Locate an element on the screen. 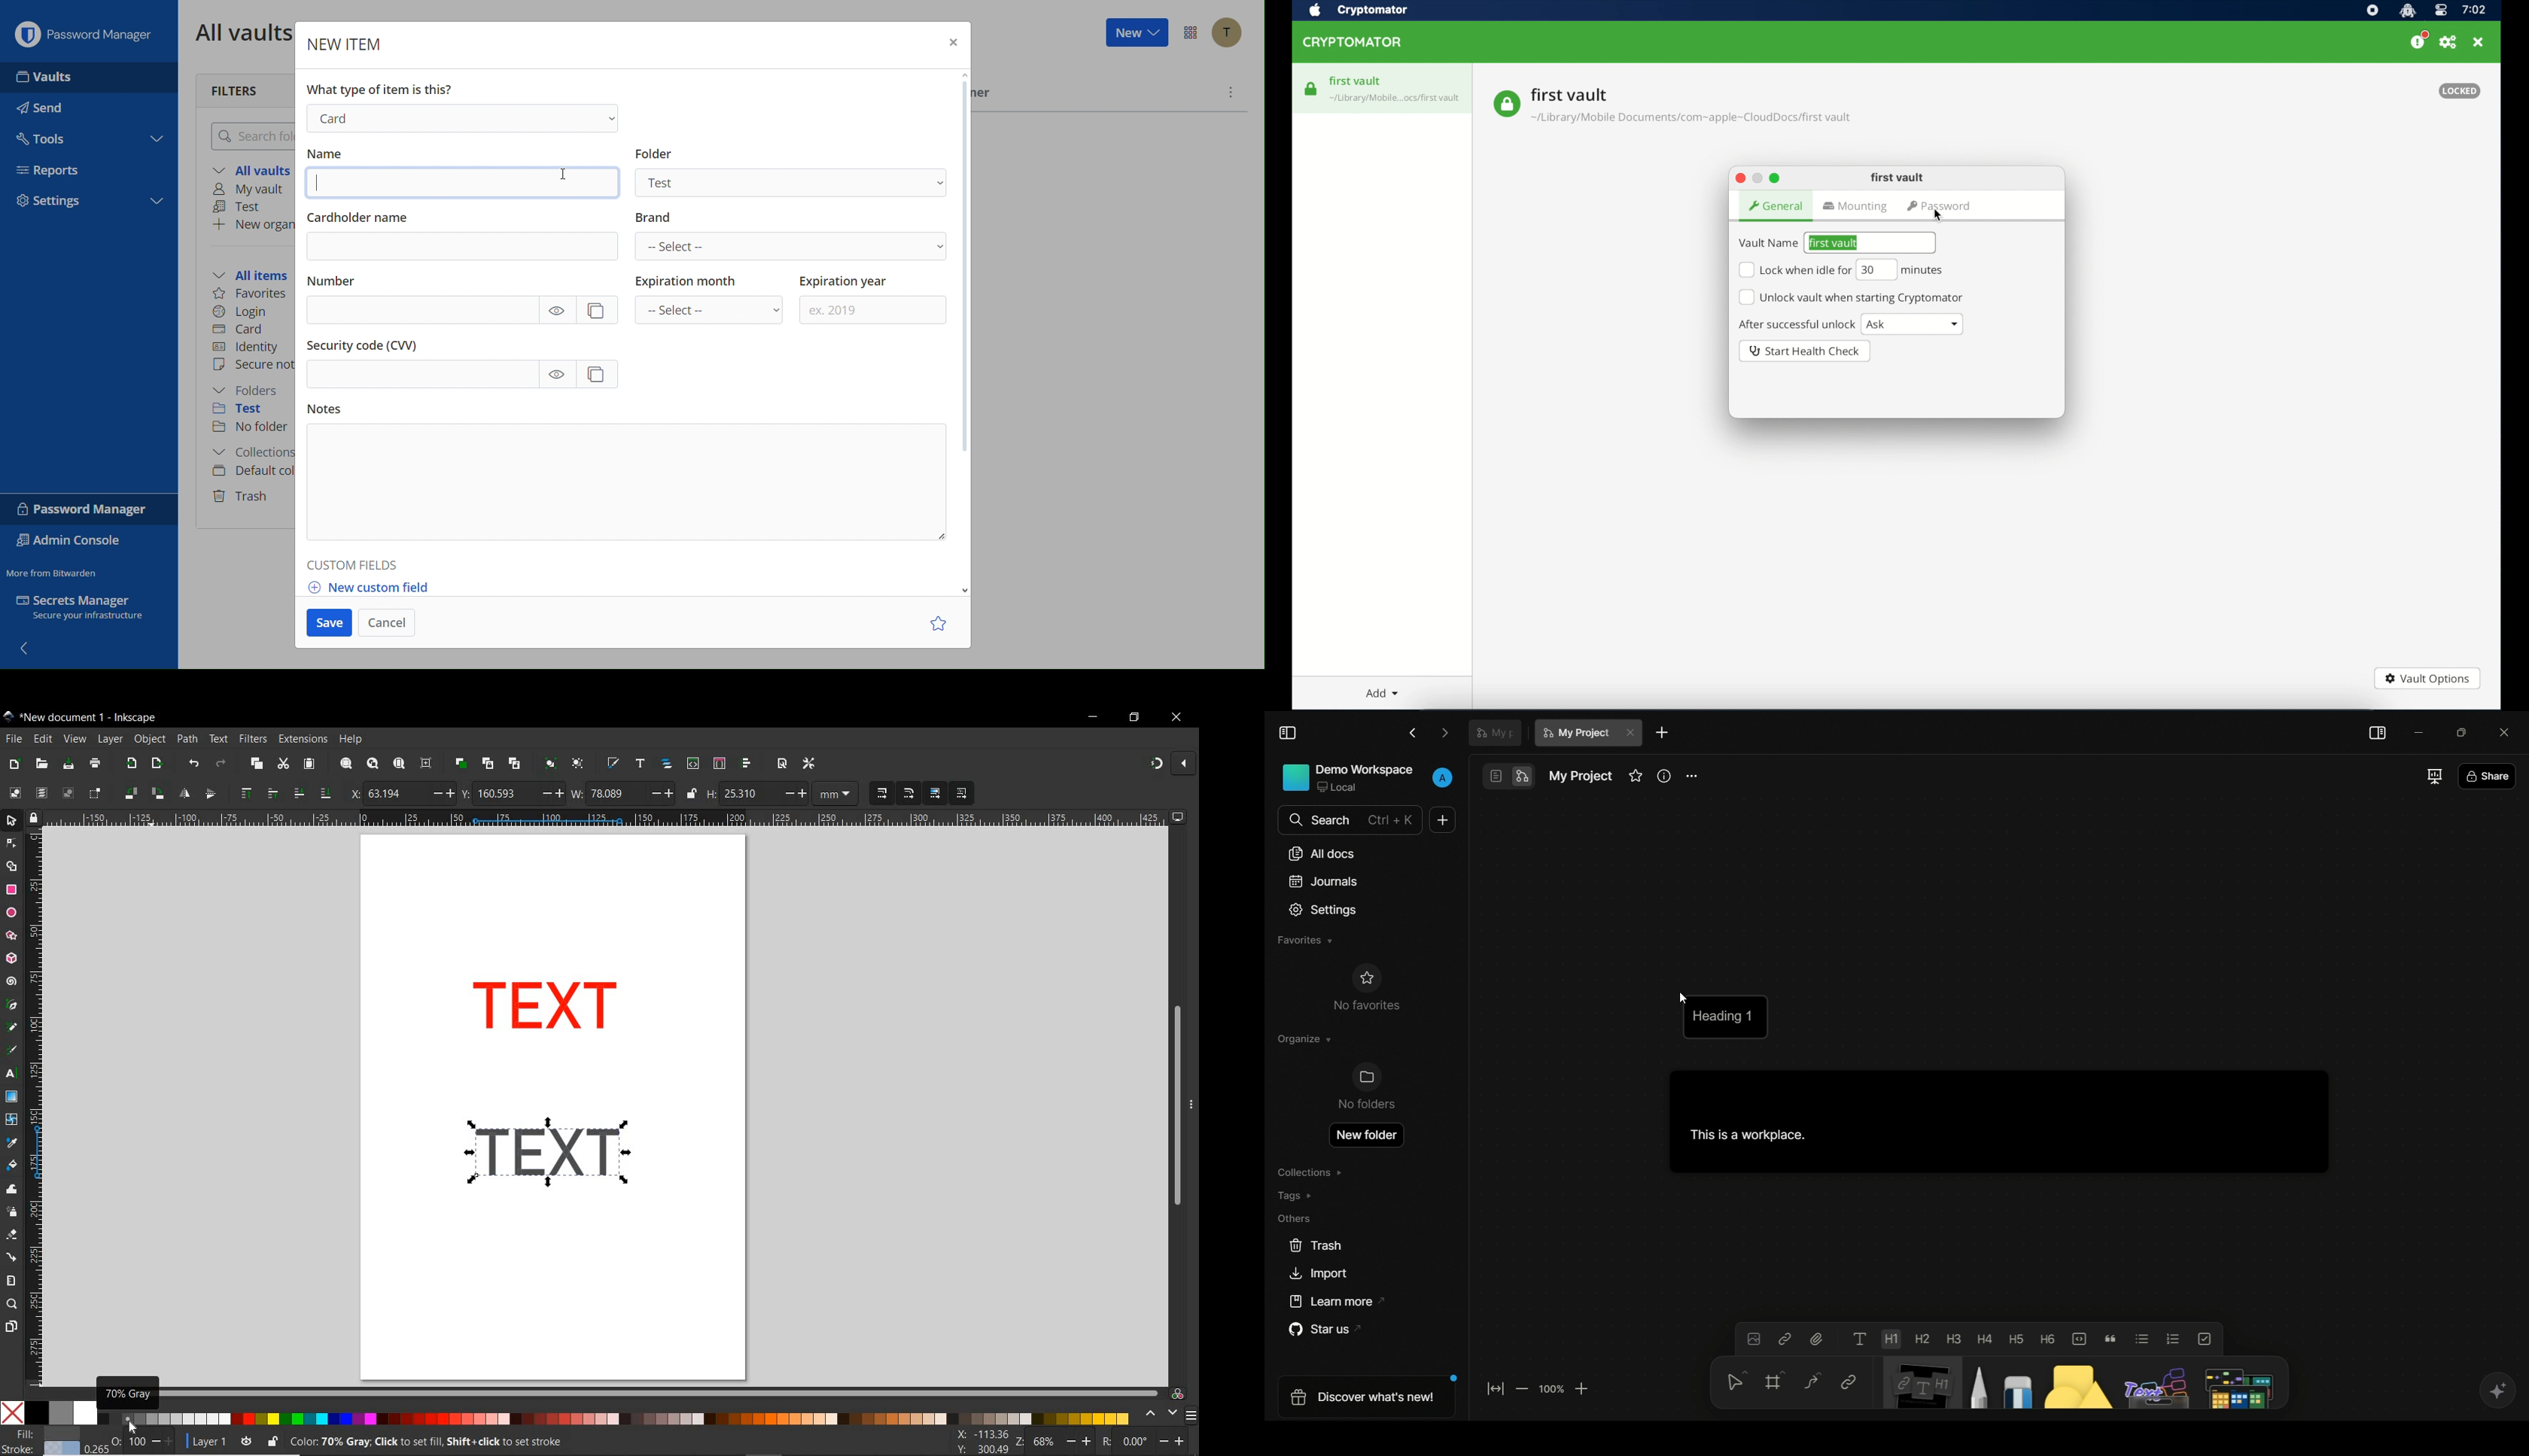  ENABLE SNAPPING TOOL is located at coordinates (1164, 765).